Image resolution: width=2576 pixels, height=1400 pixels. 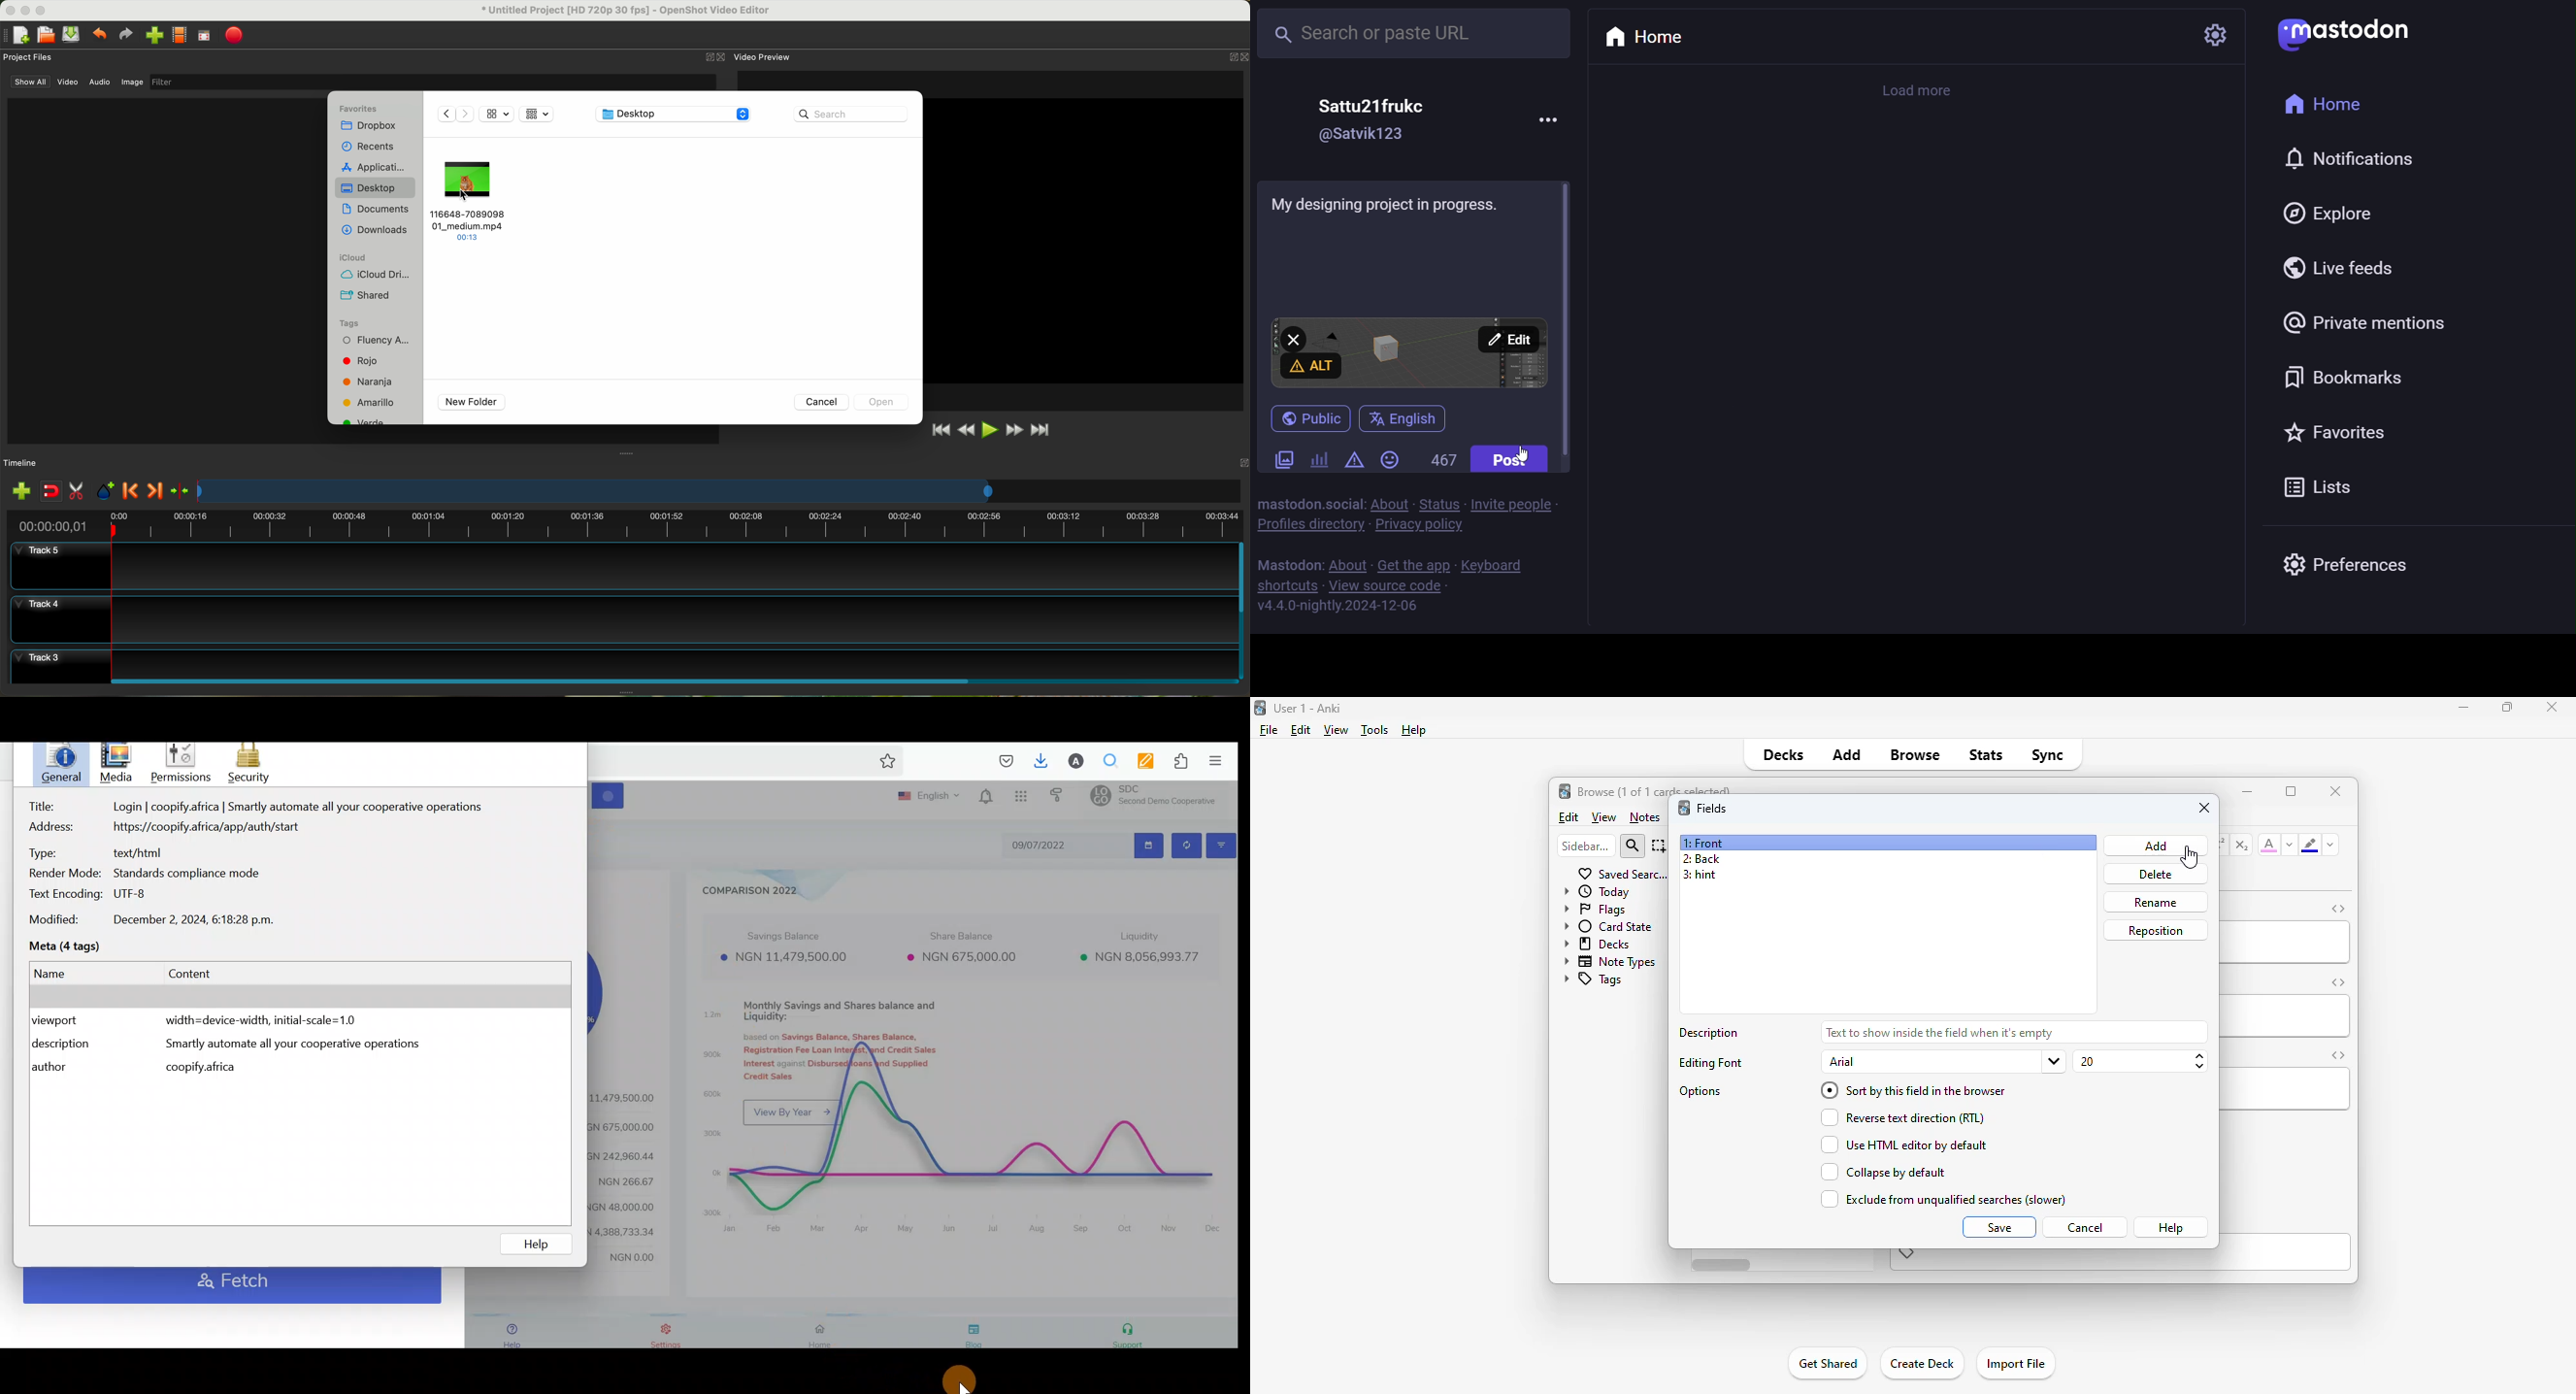 What do you see at coordinates (2552, 707) in the screenshot?
I see `close` at bounding box center [2552, 707].